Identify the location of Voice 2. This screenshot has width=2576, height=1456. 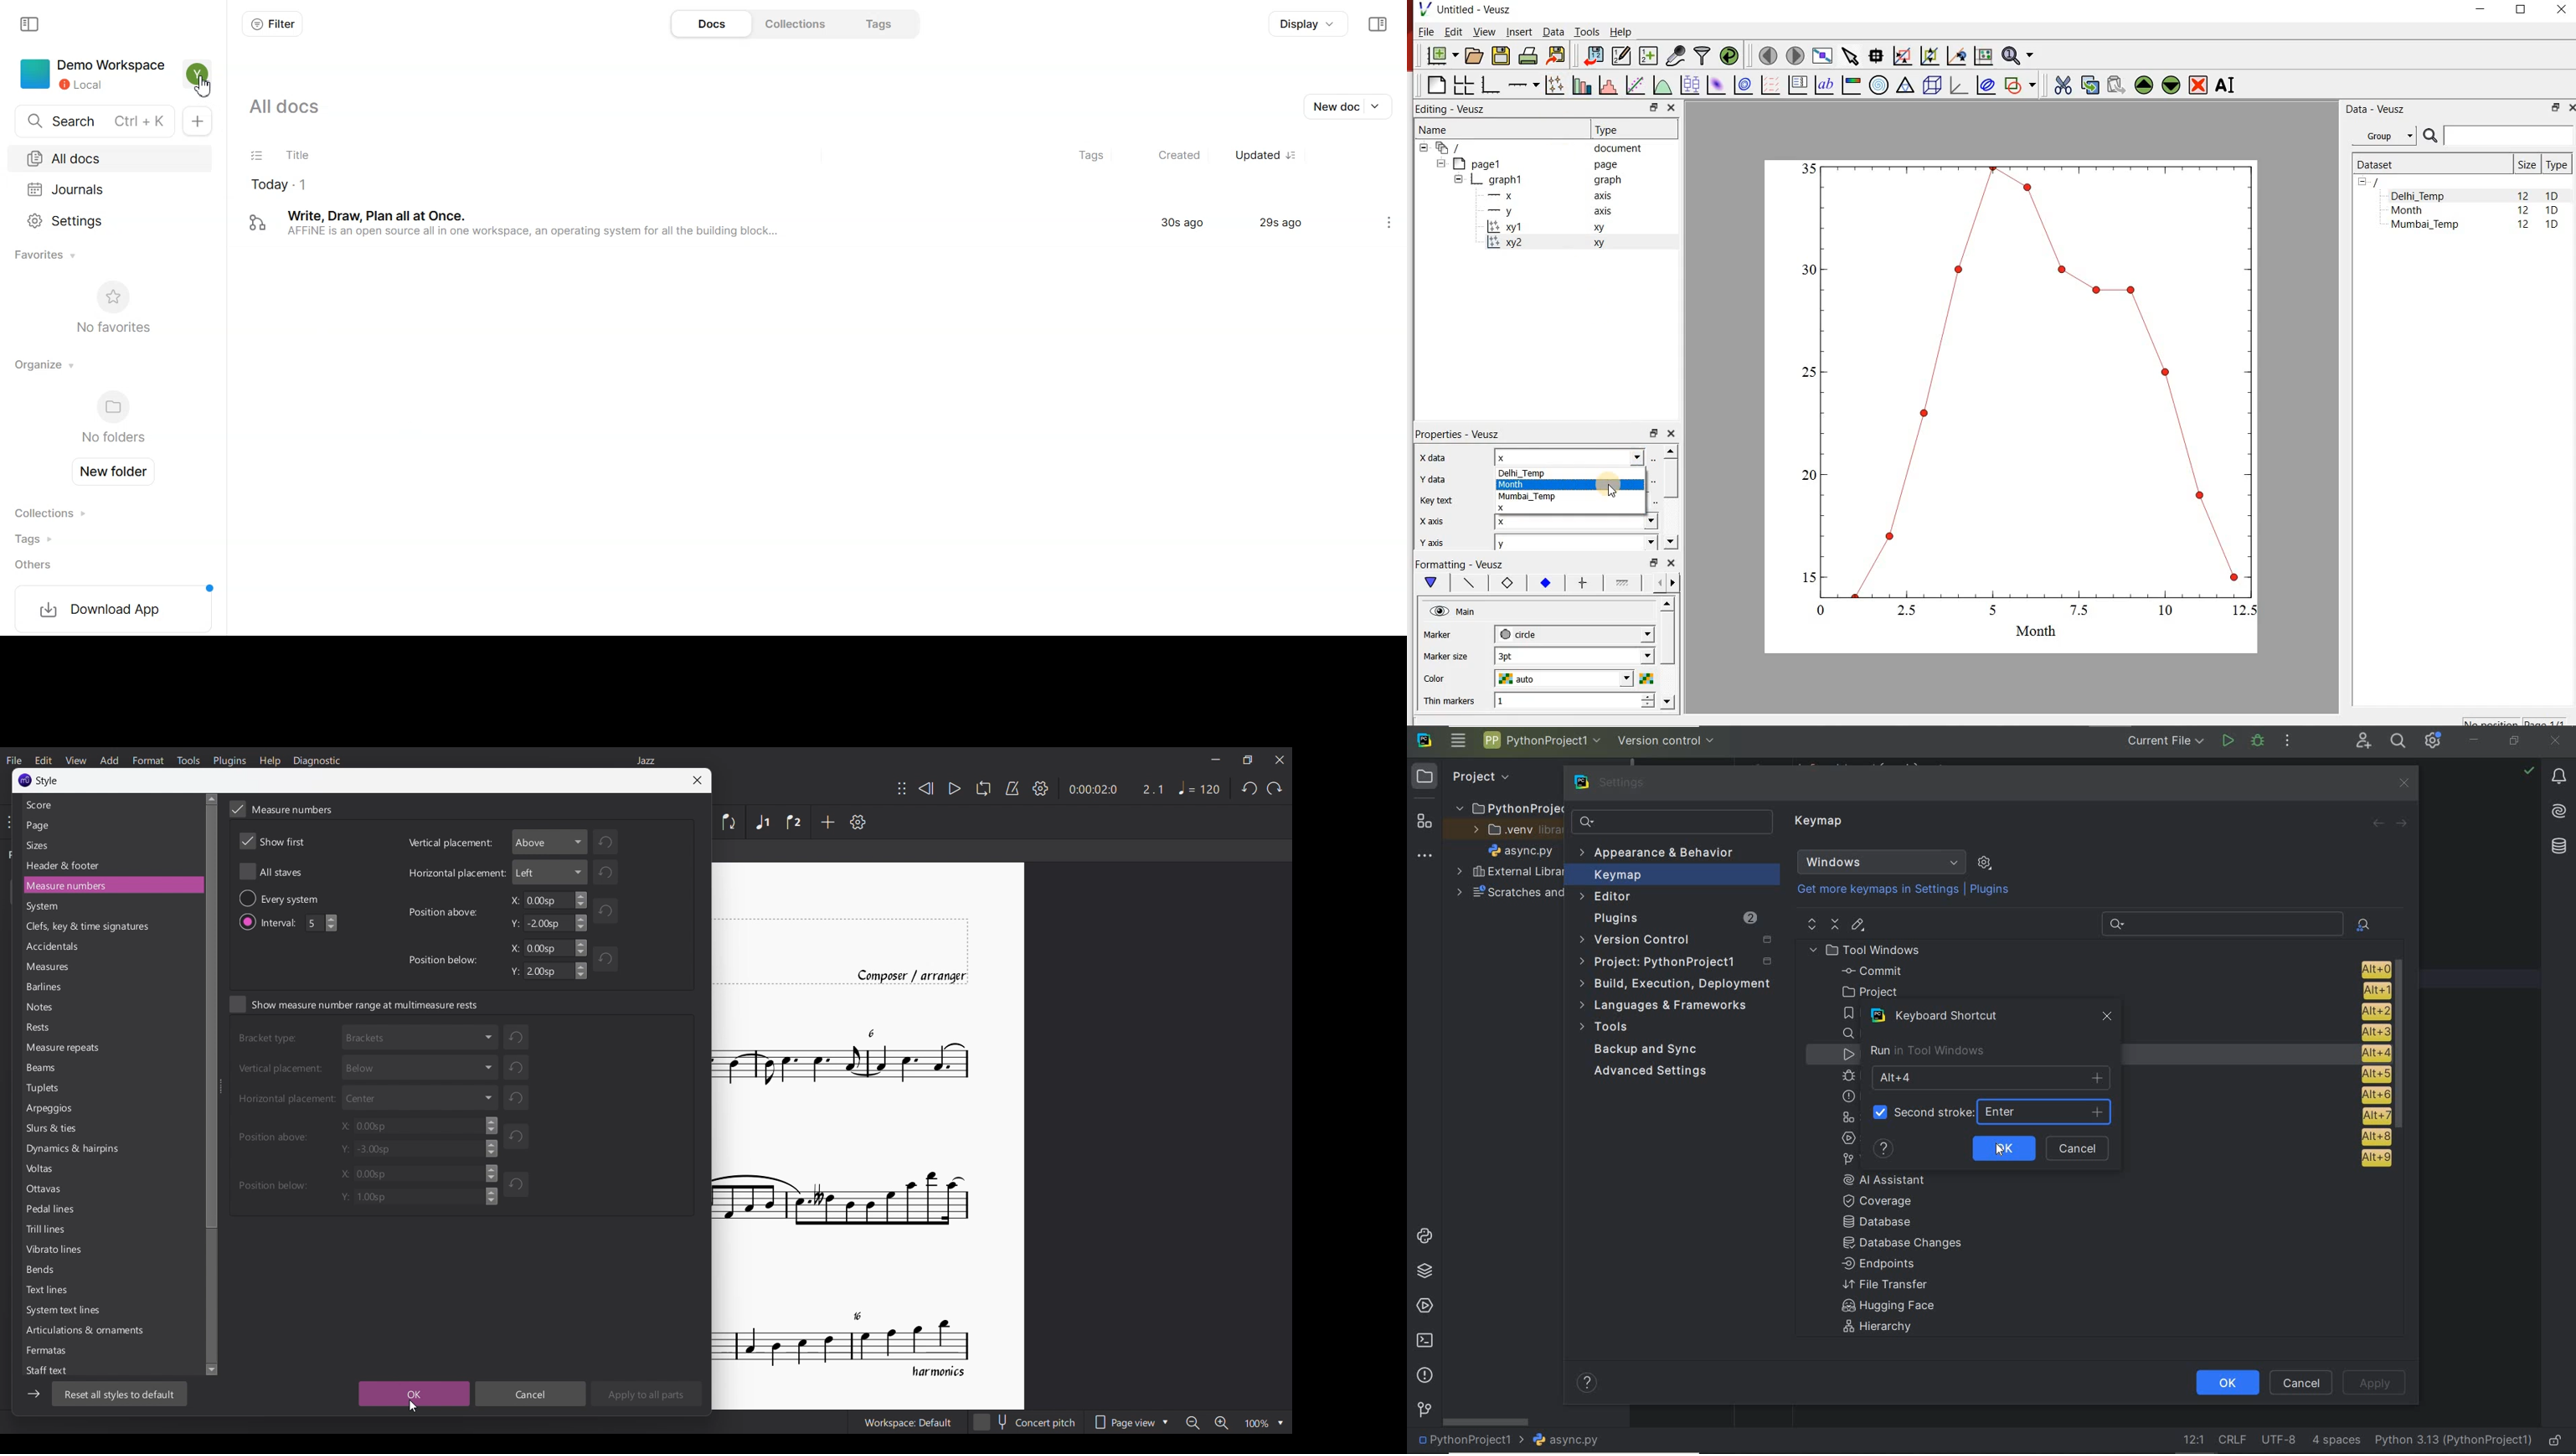
(794, 822).